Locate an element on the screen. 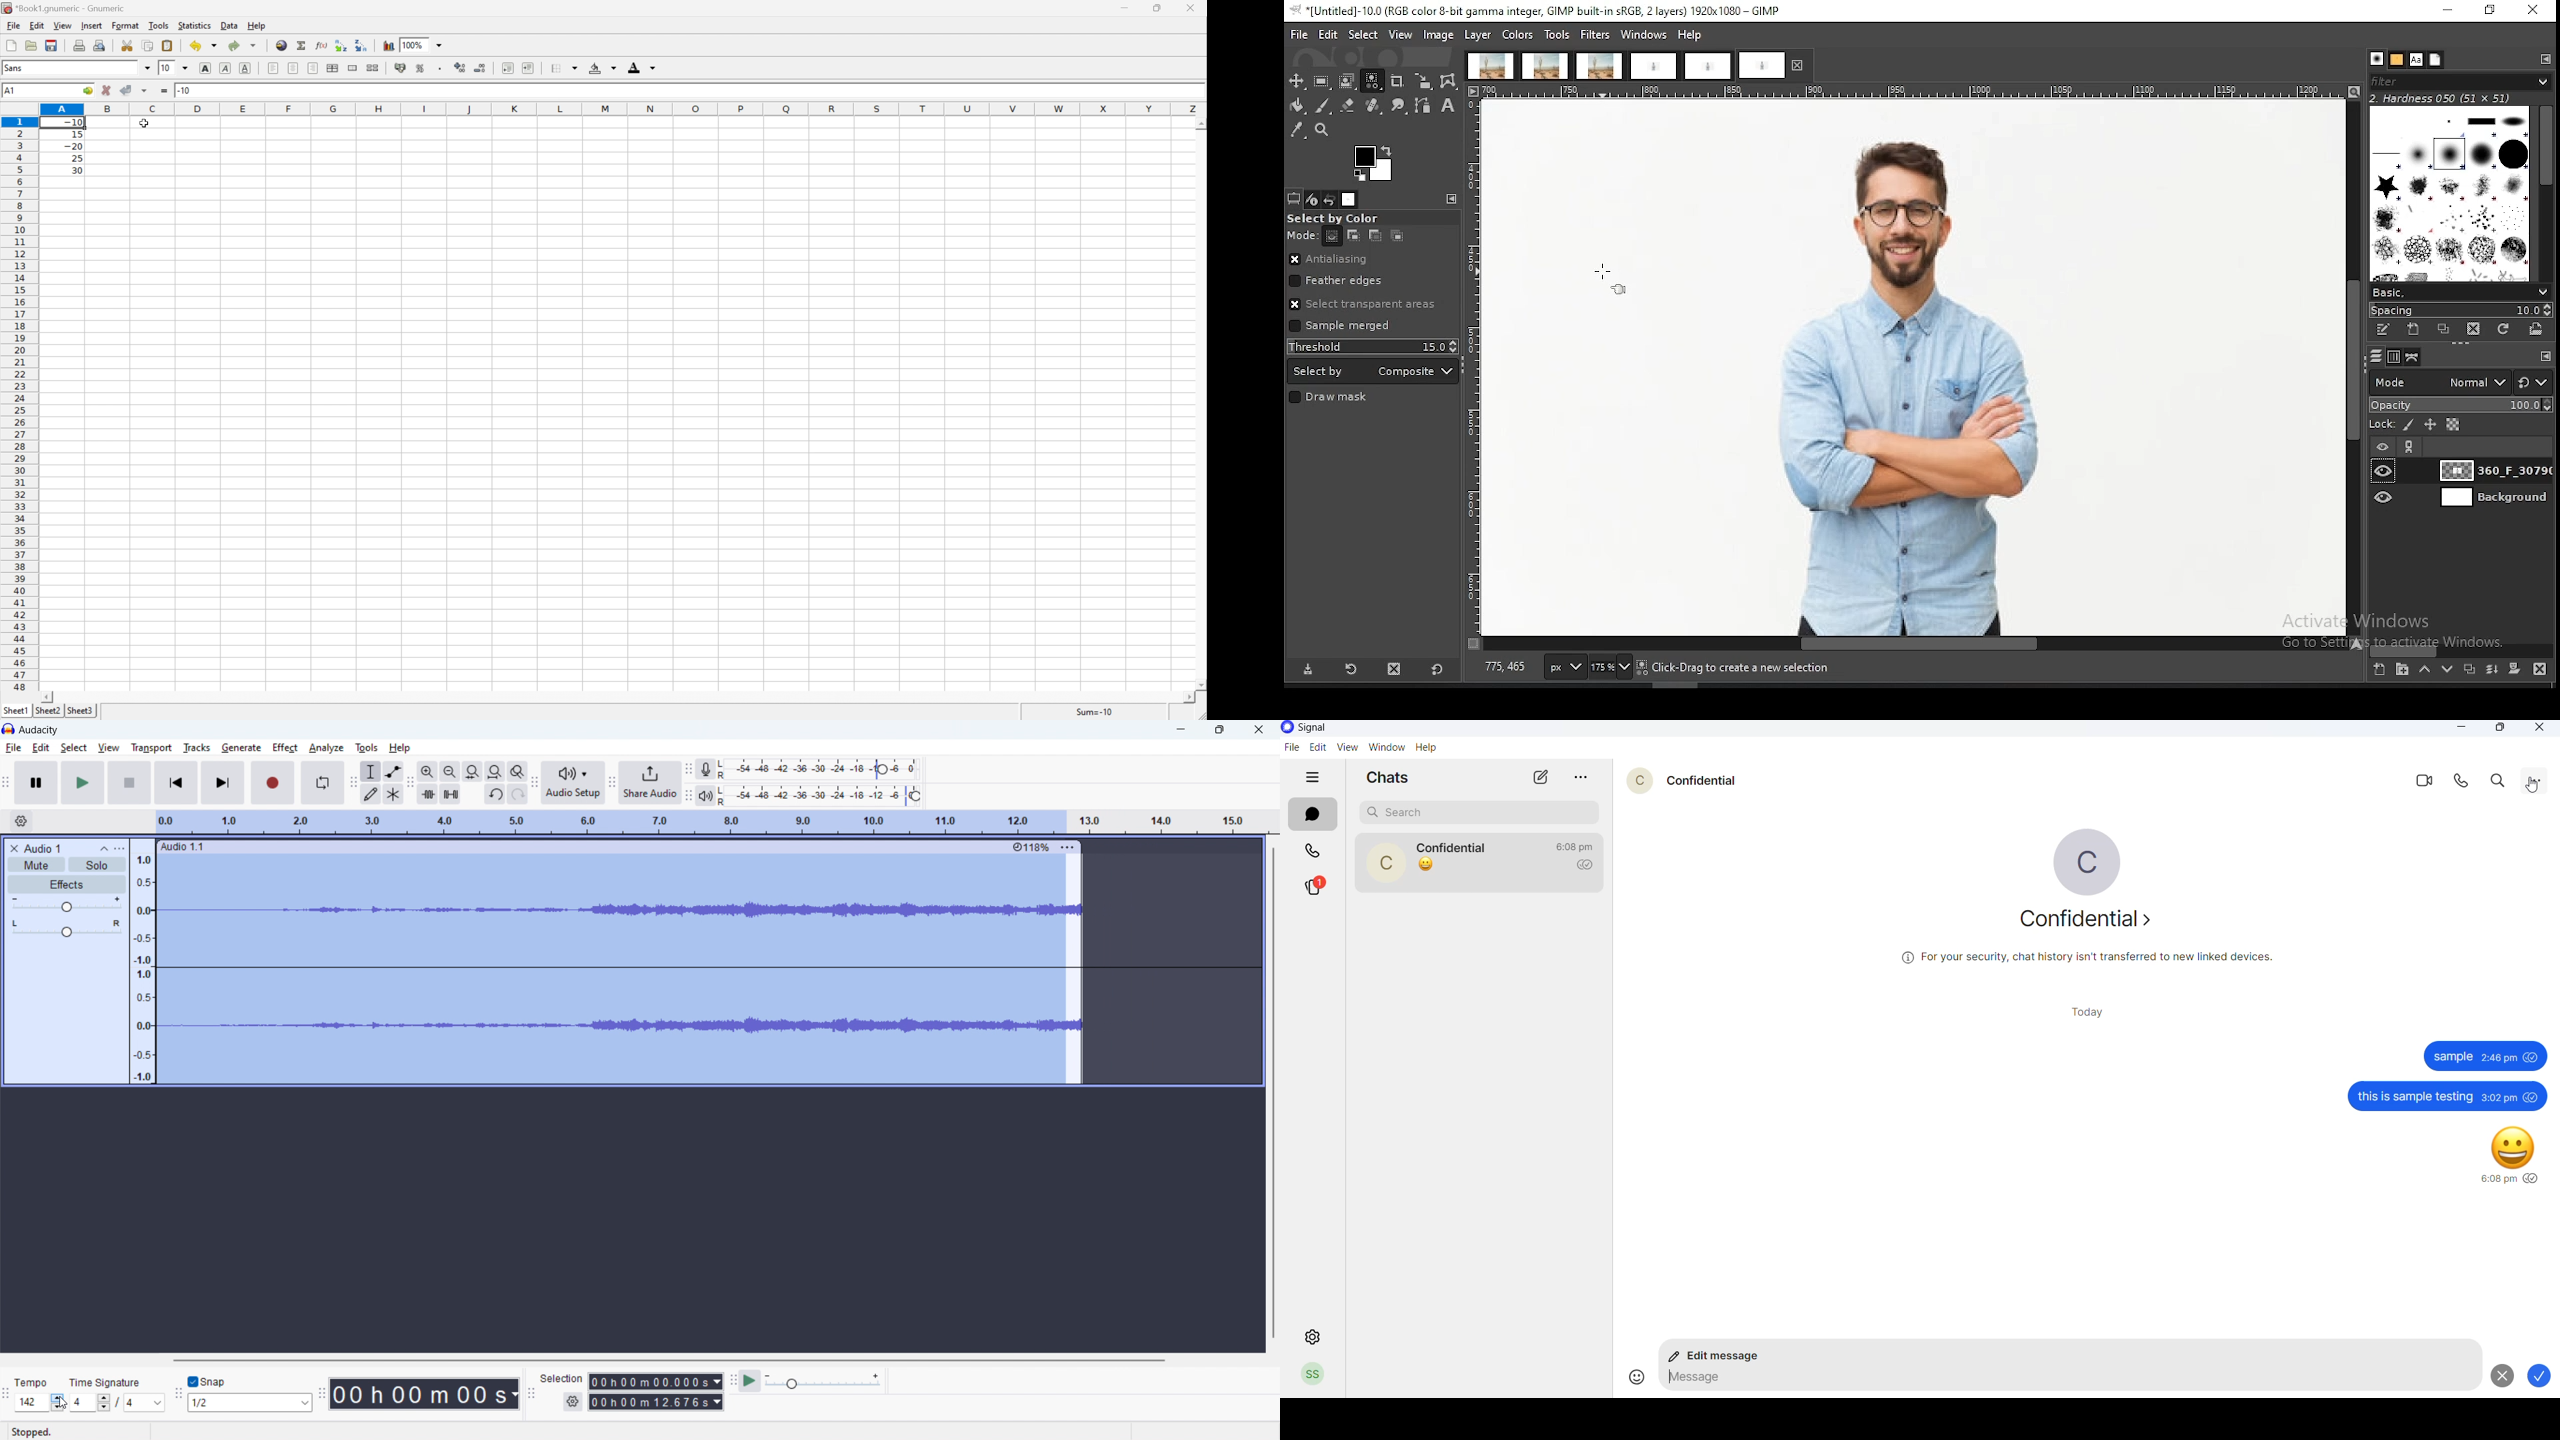 The height and width of the screenshot is (1456, 2576). timeline is located at coordinates (709, 822).